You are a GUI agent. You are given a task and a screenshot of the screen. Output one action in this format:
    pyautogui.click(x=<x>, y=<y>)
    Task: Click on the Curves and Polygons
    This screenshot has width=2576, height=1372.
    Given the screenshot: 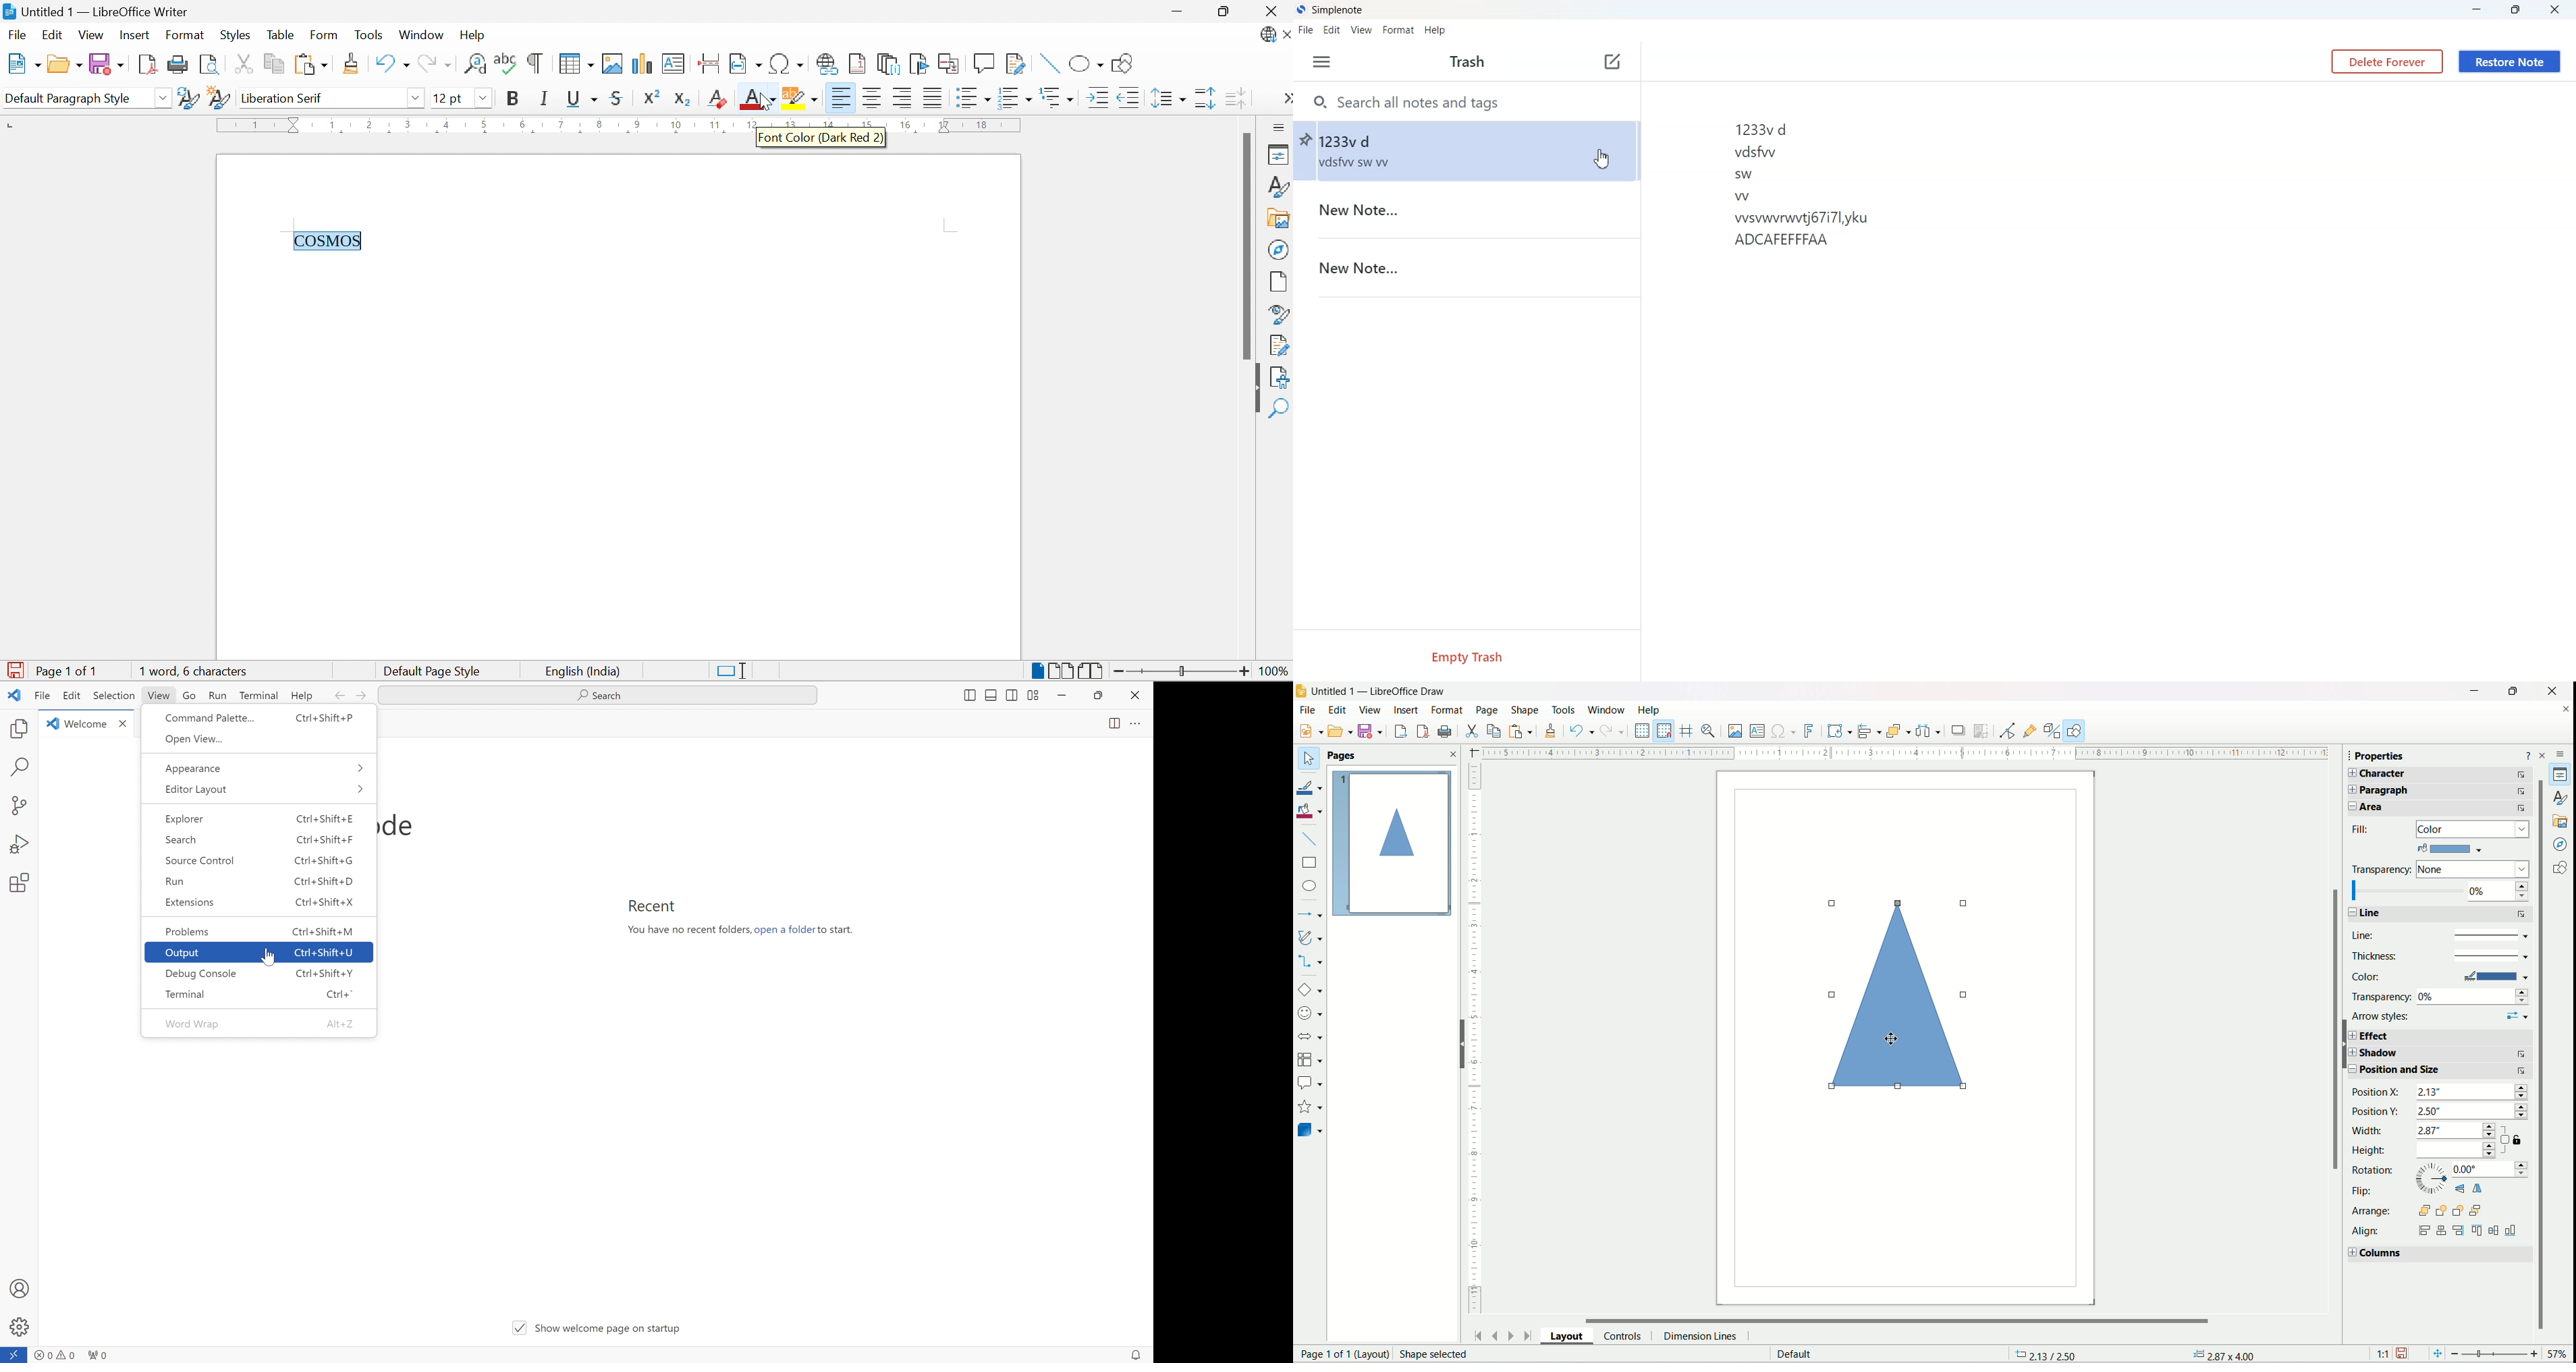 What is the action you would take?
    pyautogui.click(x=1310, y=937)
    